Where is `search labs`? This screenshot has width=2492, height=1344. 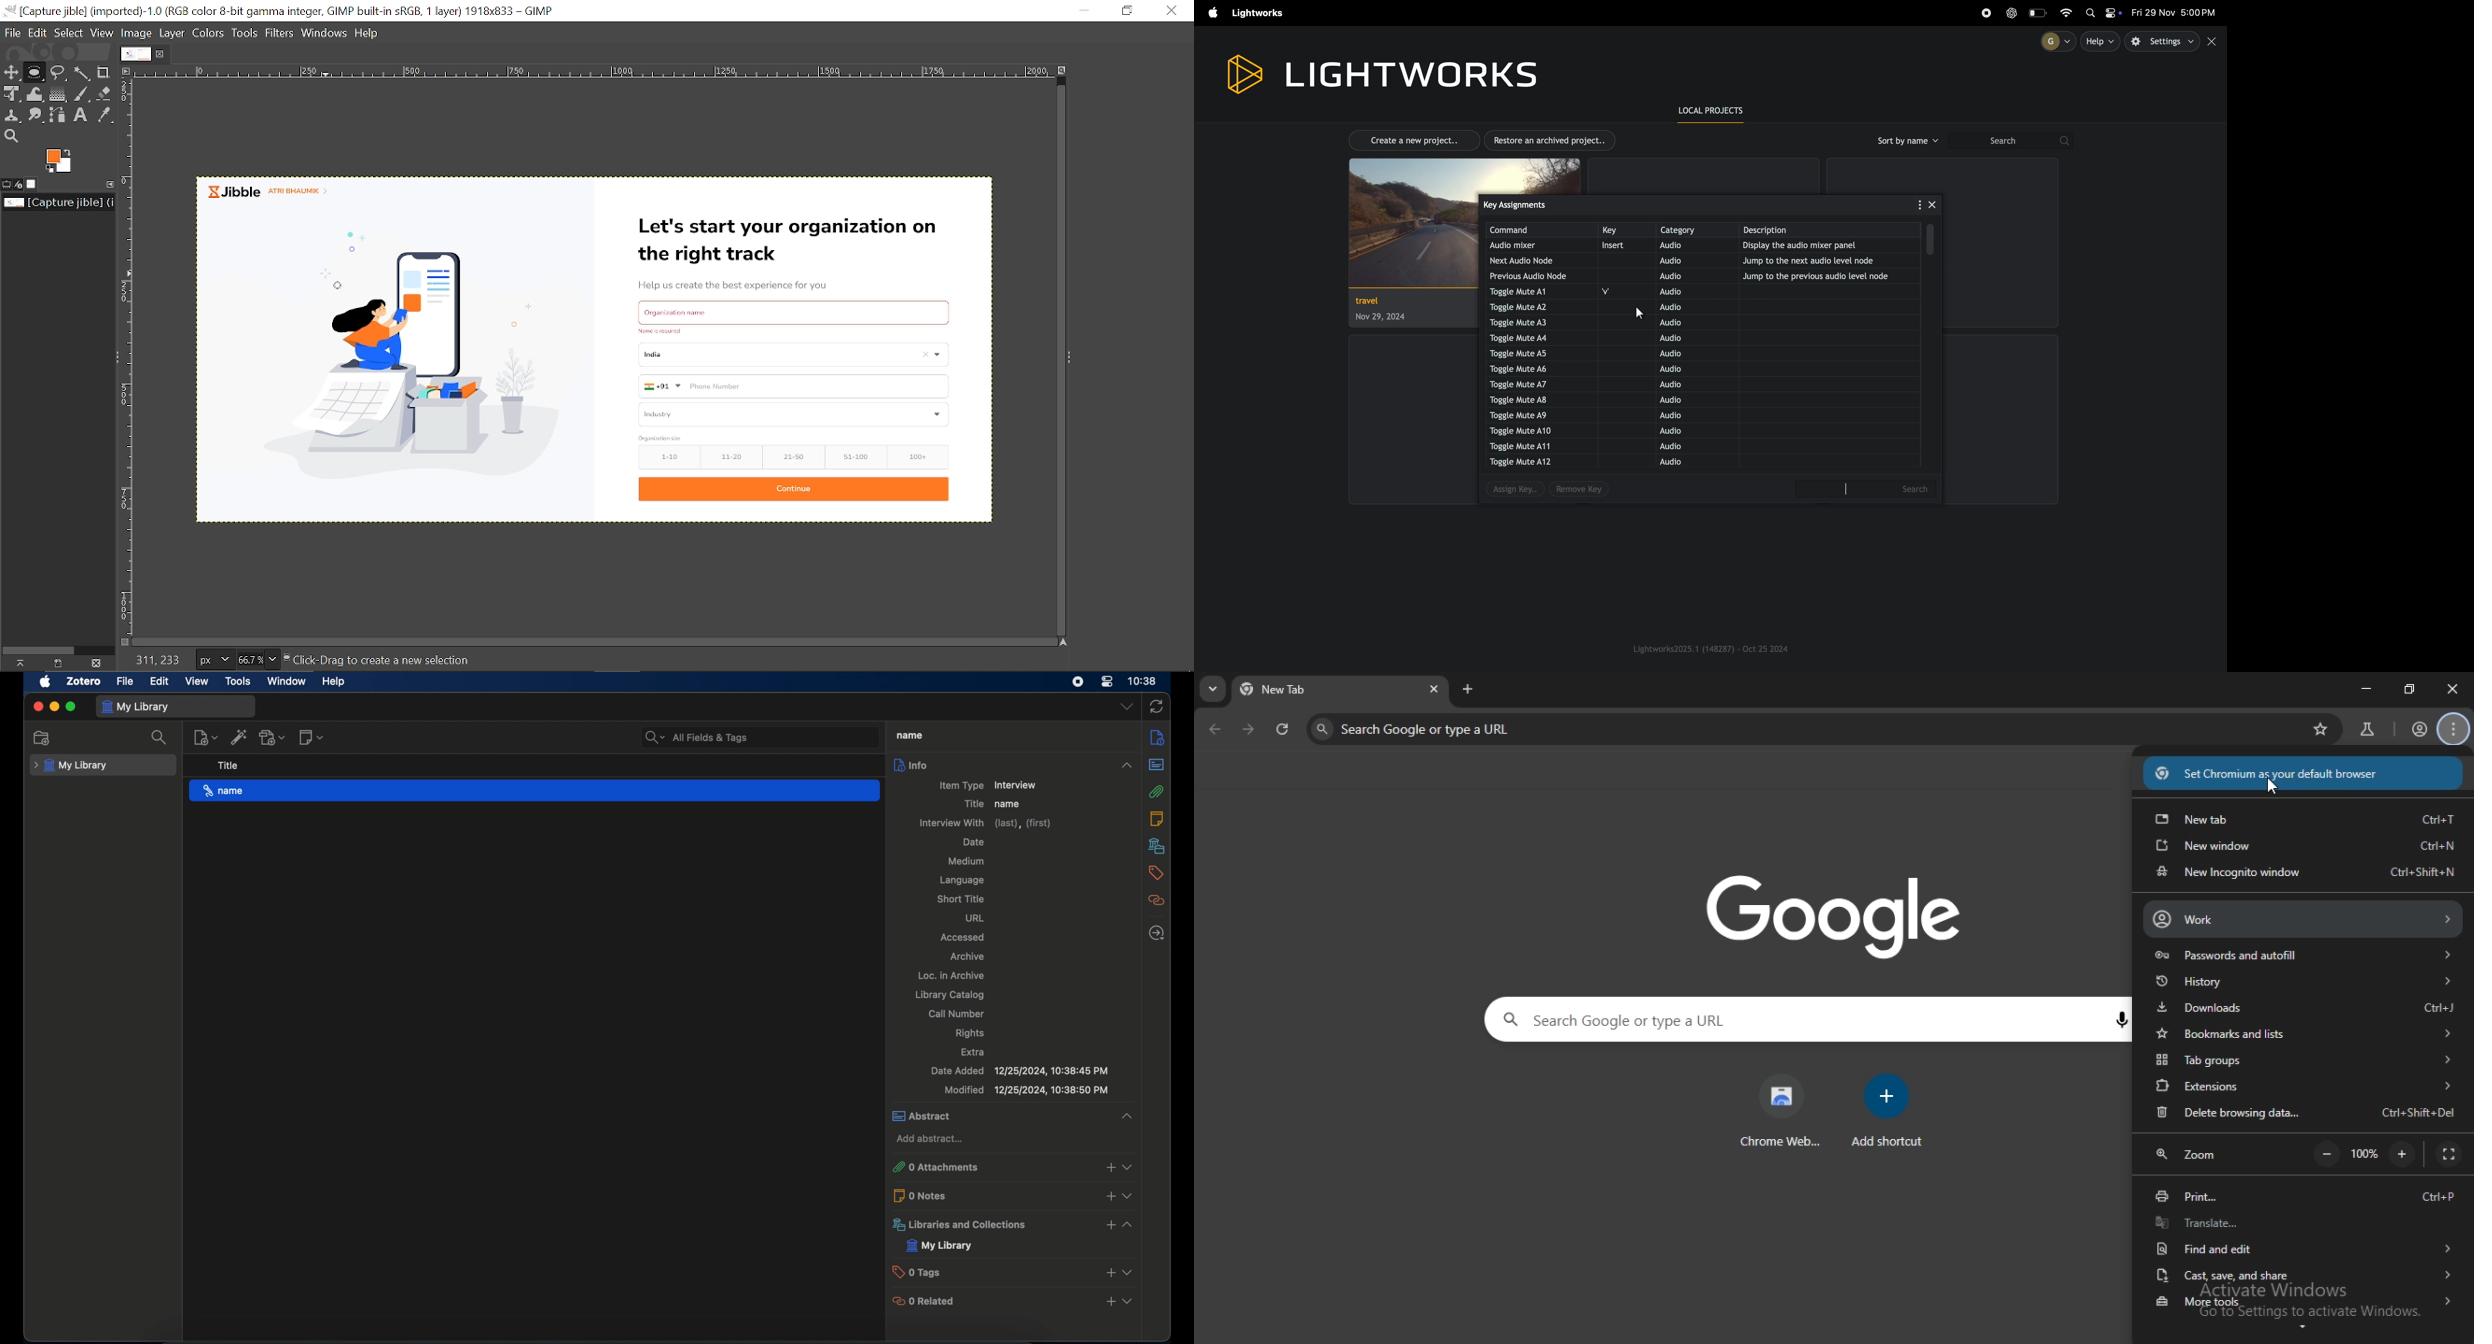 search labs is located at coordinates (2369, 727).